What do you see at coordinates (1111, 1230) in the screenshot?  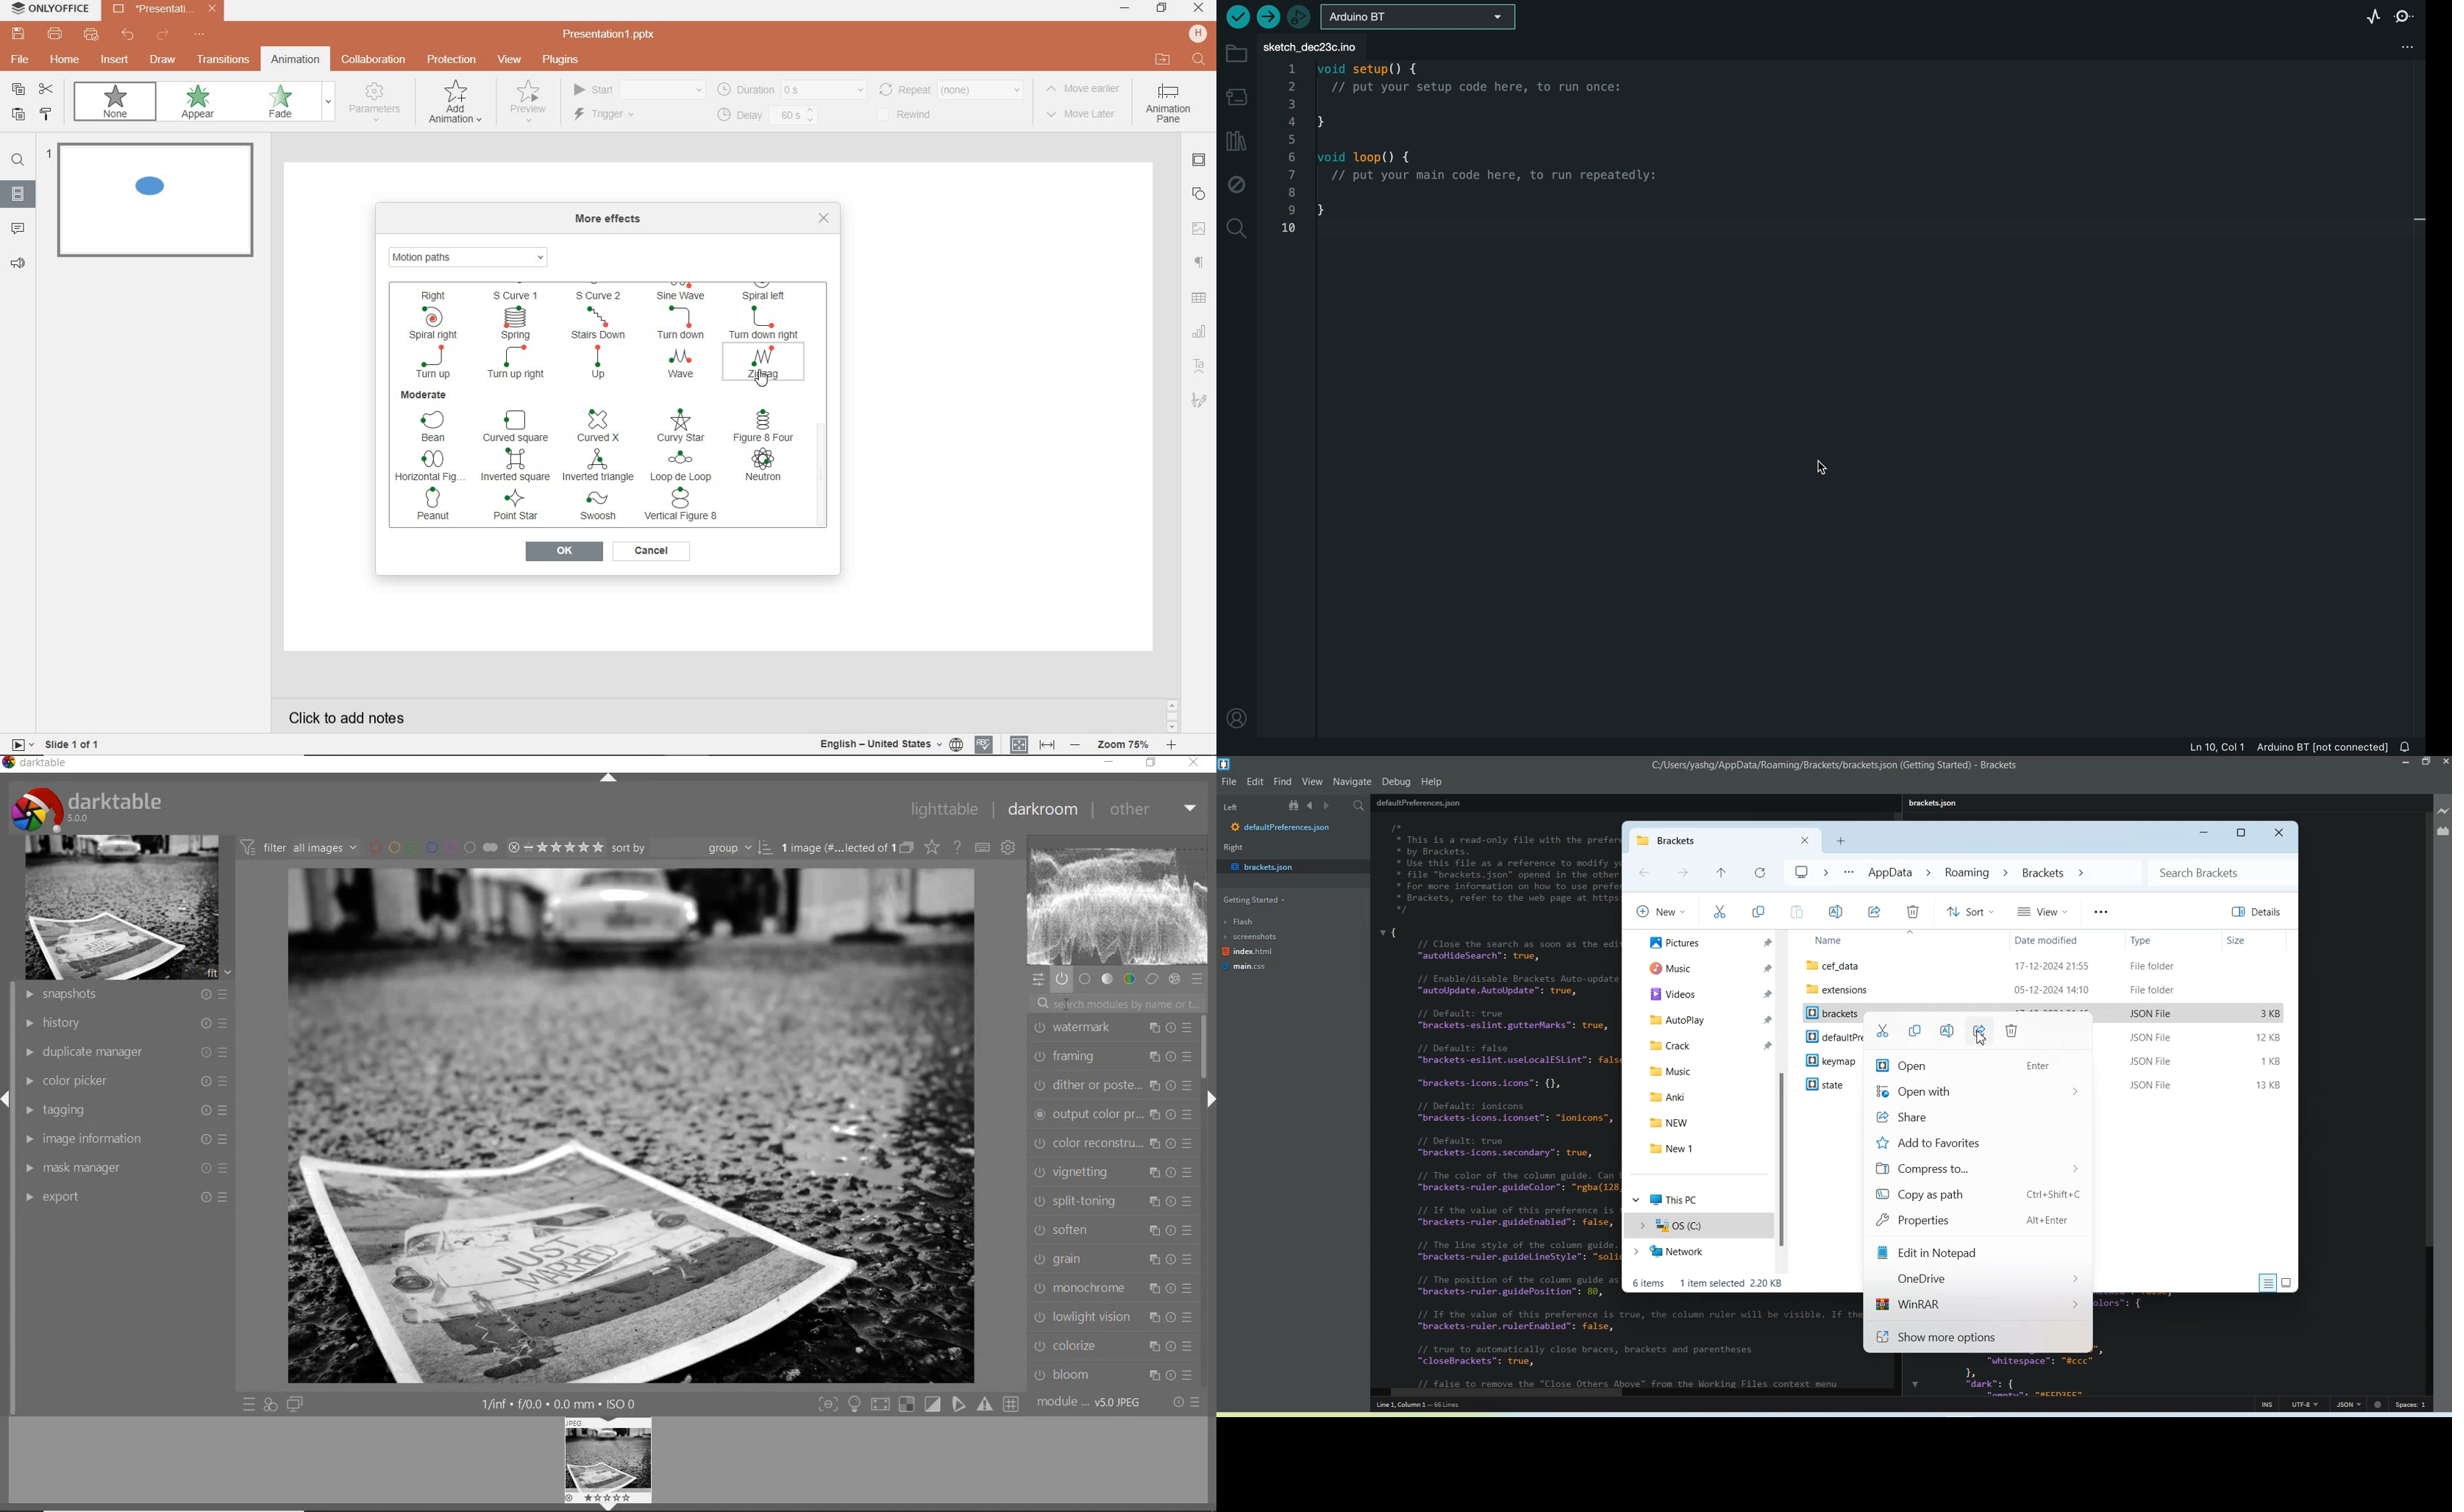 I see `soften` at bounding box center [1111, 1230].